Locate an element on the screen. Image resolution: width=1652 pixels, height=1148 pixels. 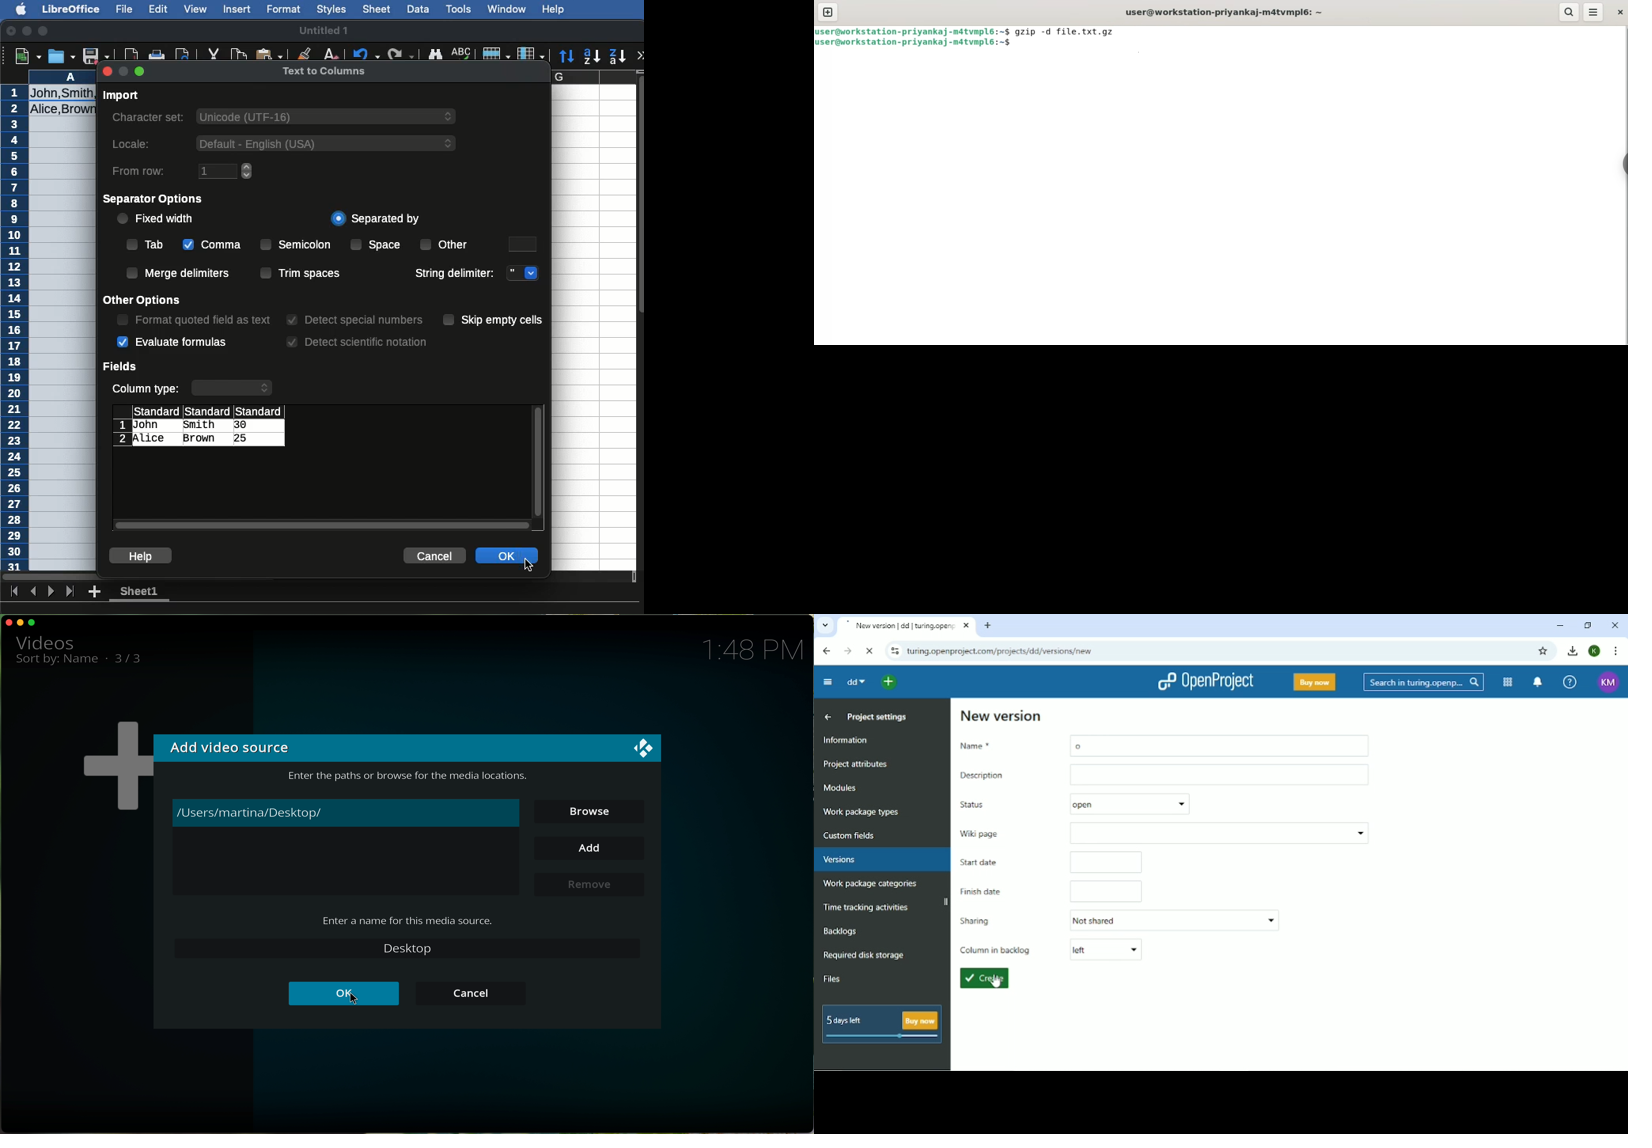
Character set is located at coordinates (285, 119).